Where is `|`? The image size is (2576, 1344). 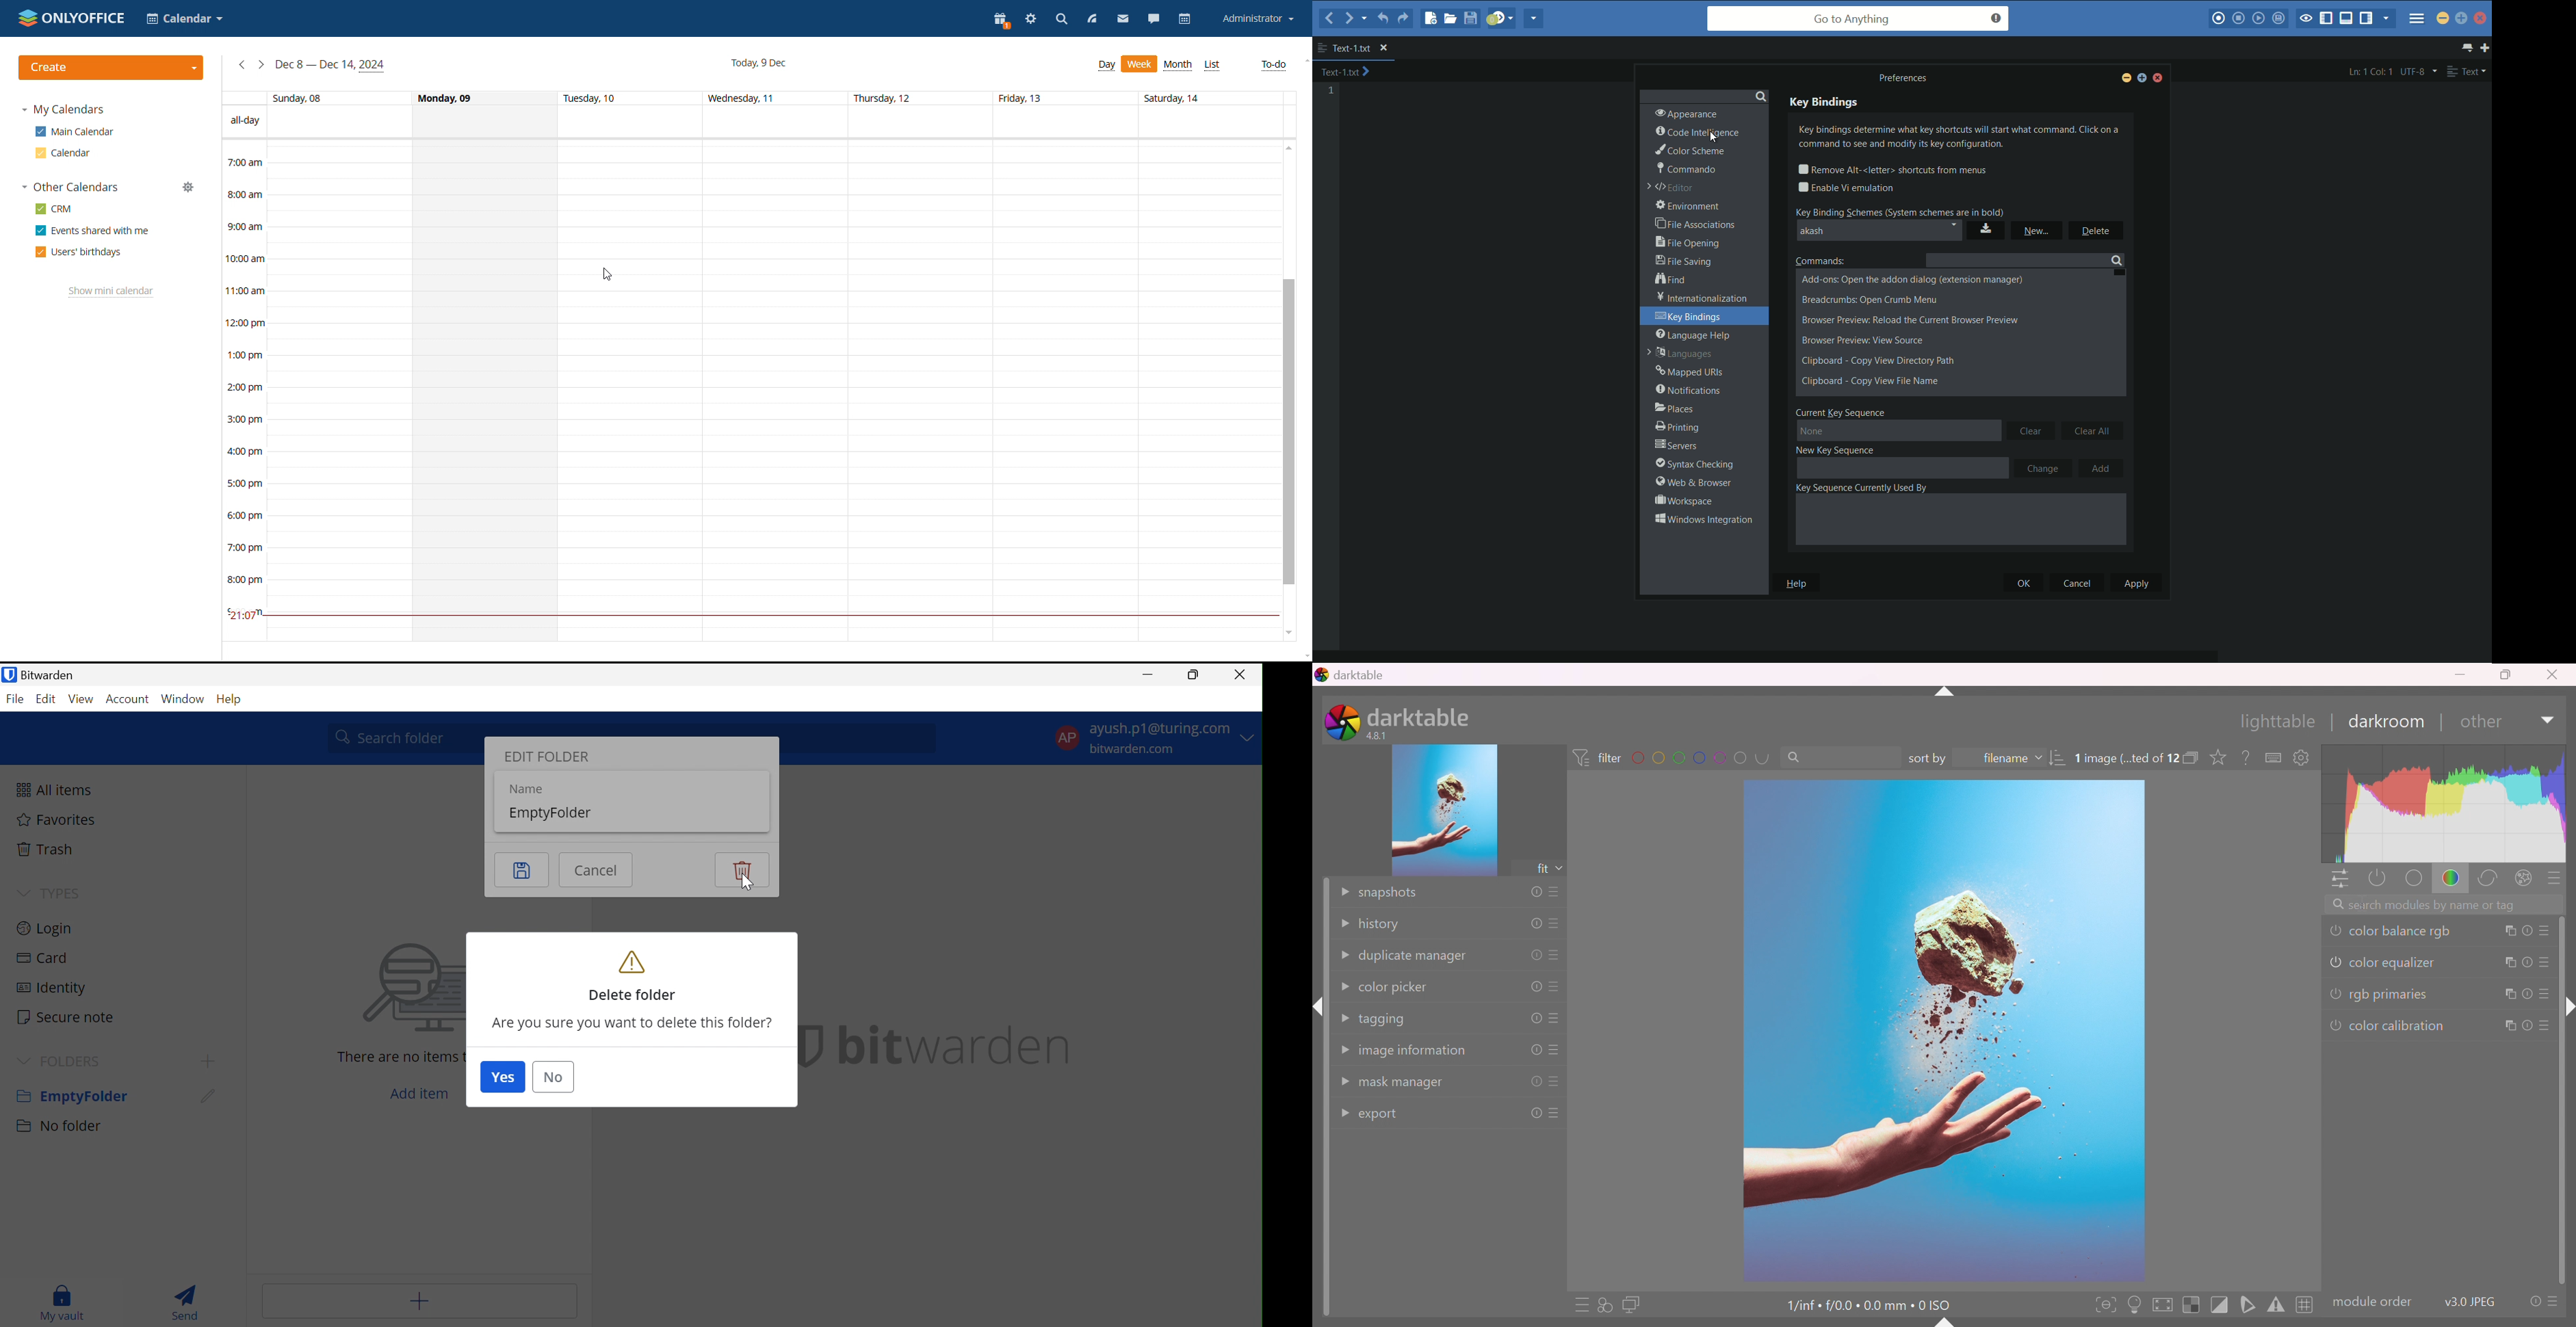
| is located at coordinates (2444, 722).